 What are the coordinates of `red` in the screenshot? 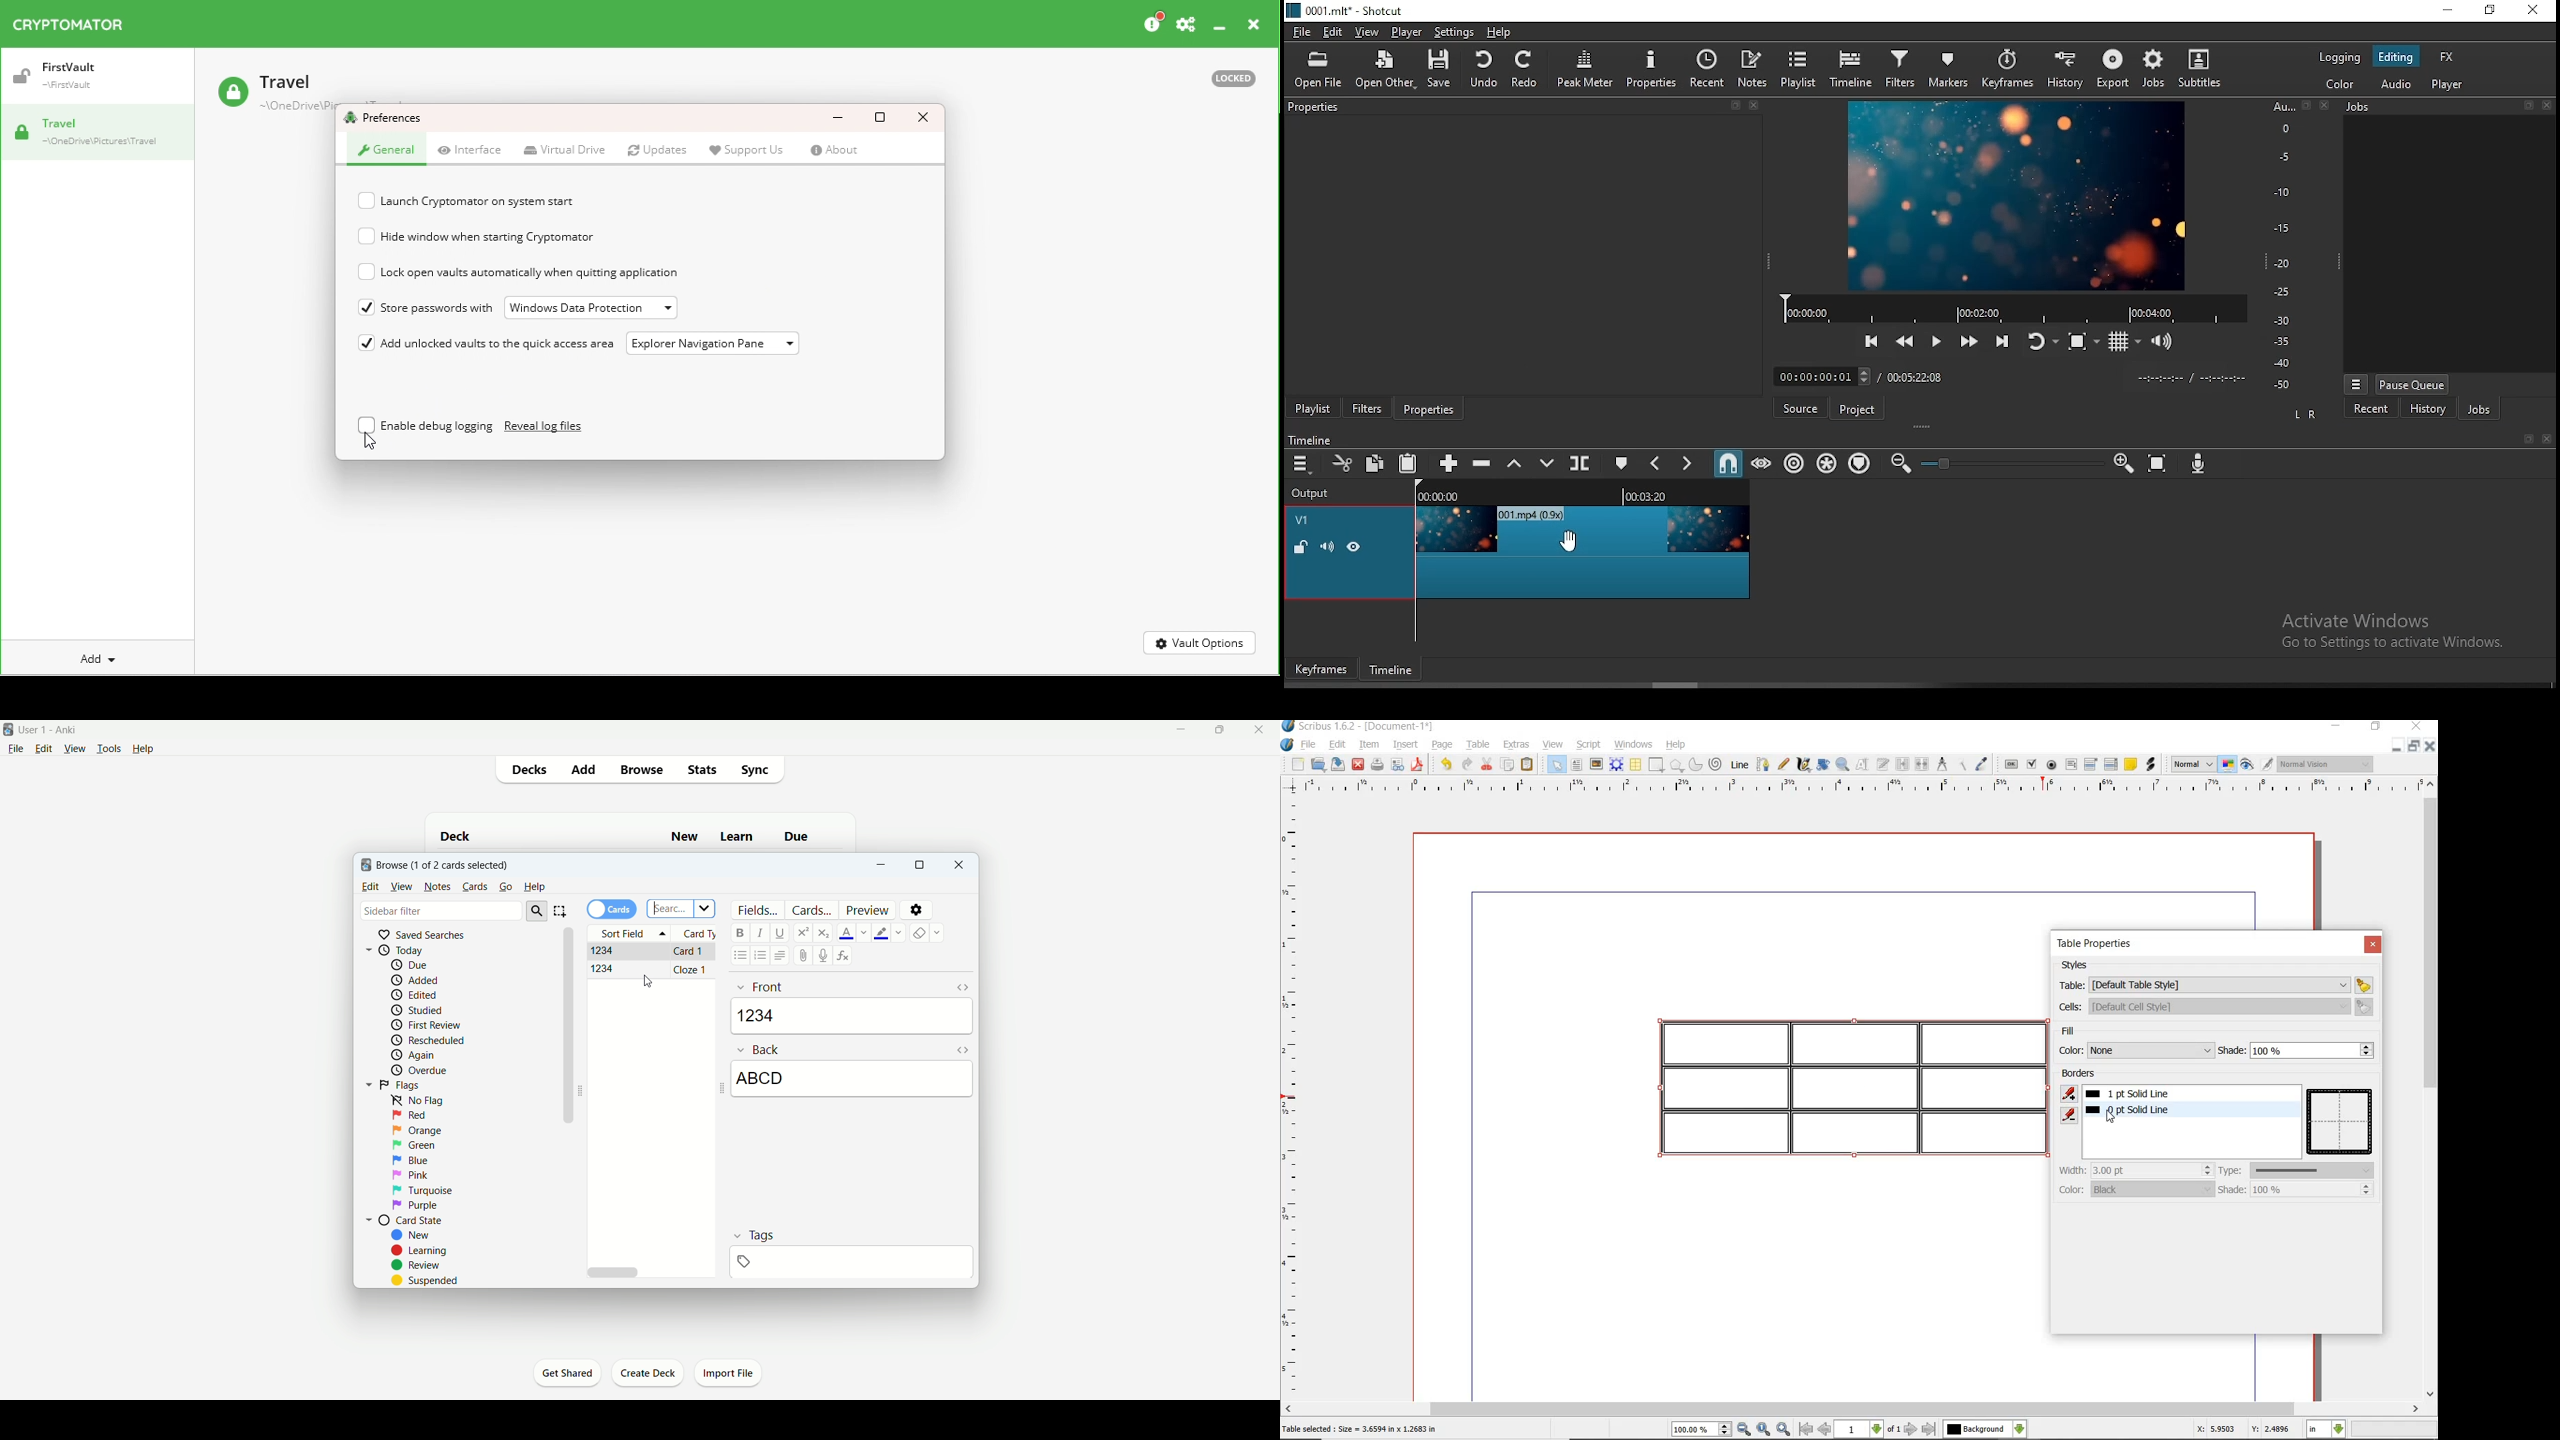 It's located at (409, 1115).